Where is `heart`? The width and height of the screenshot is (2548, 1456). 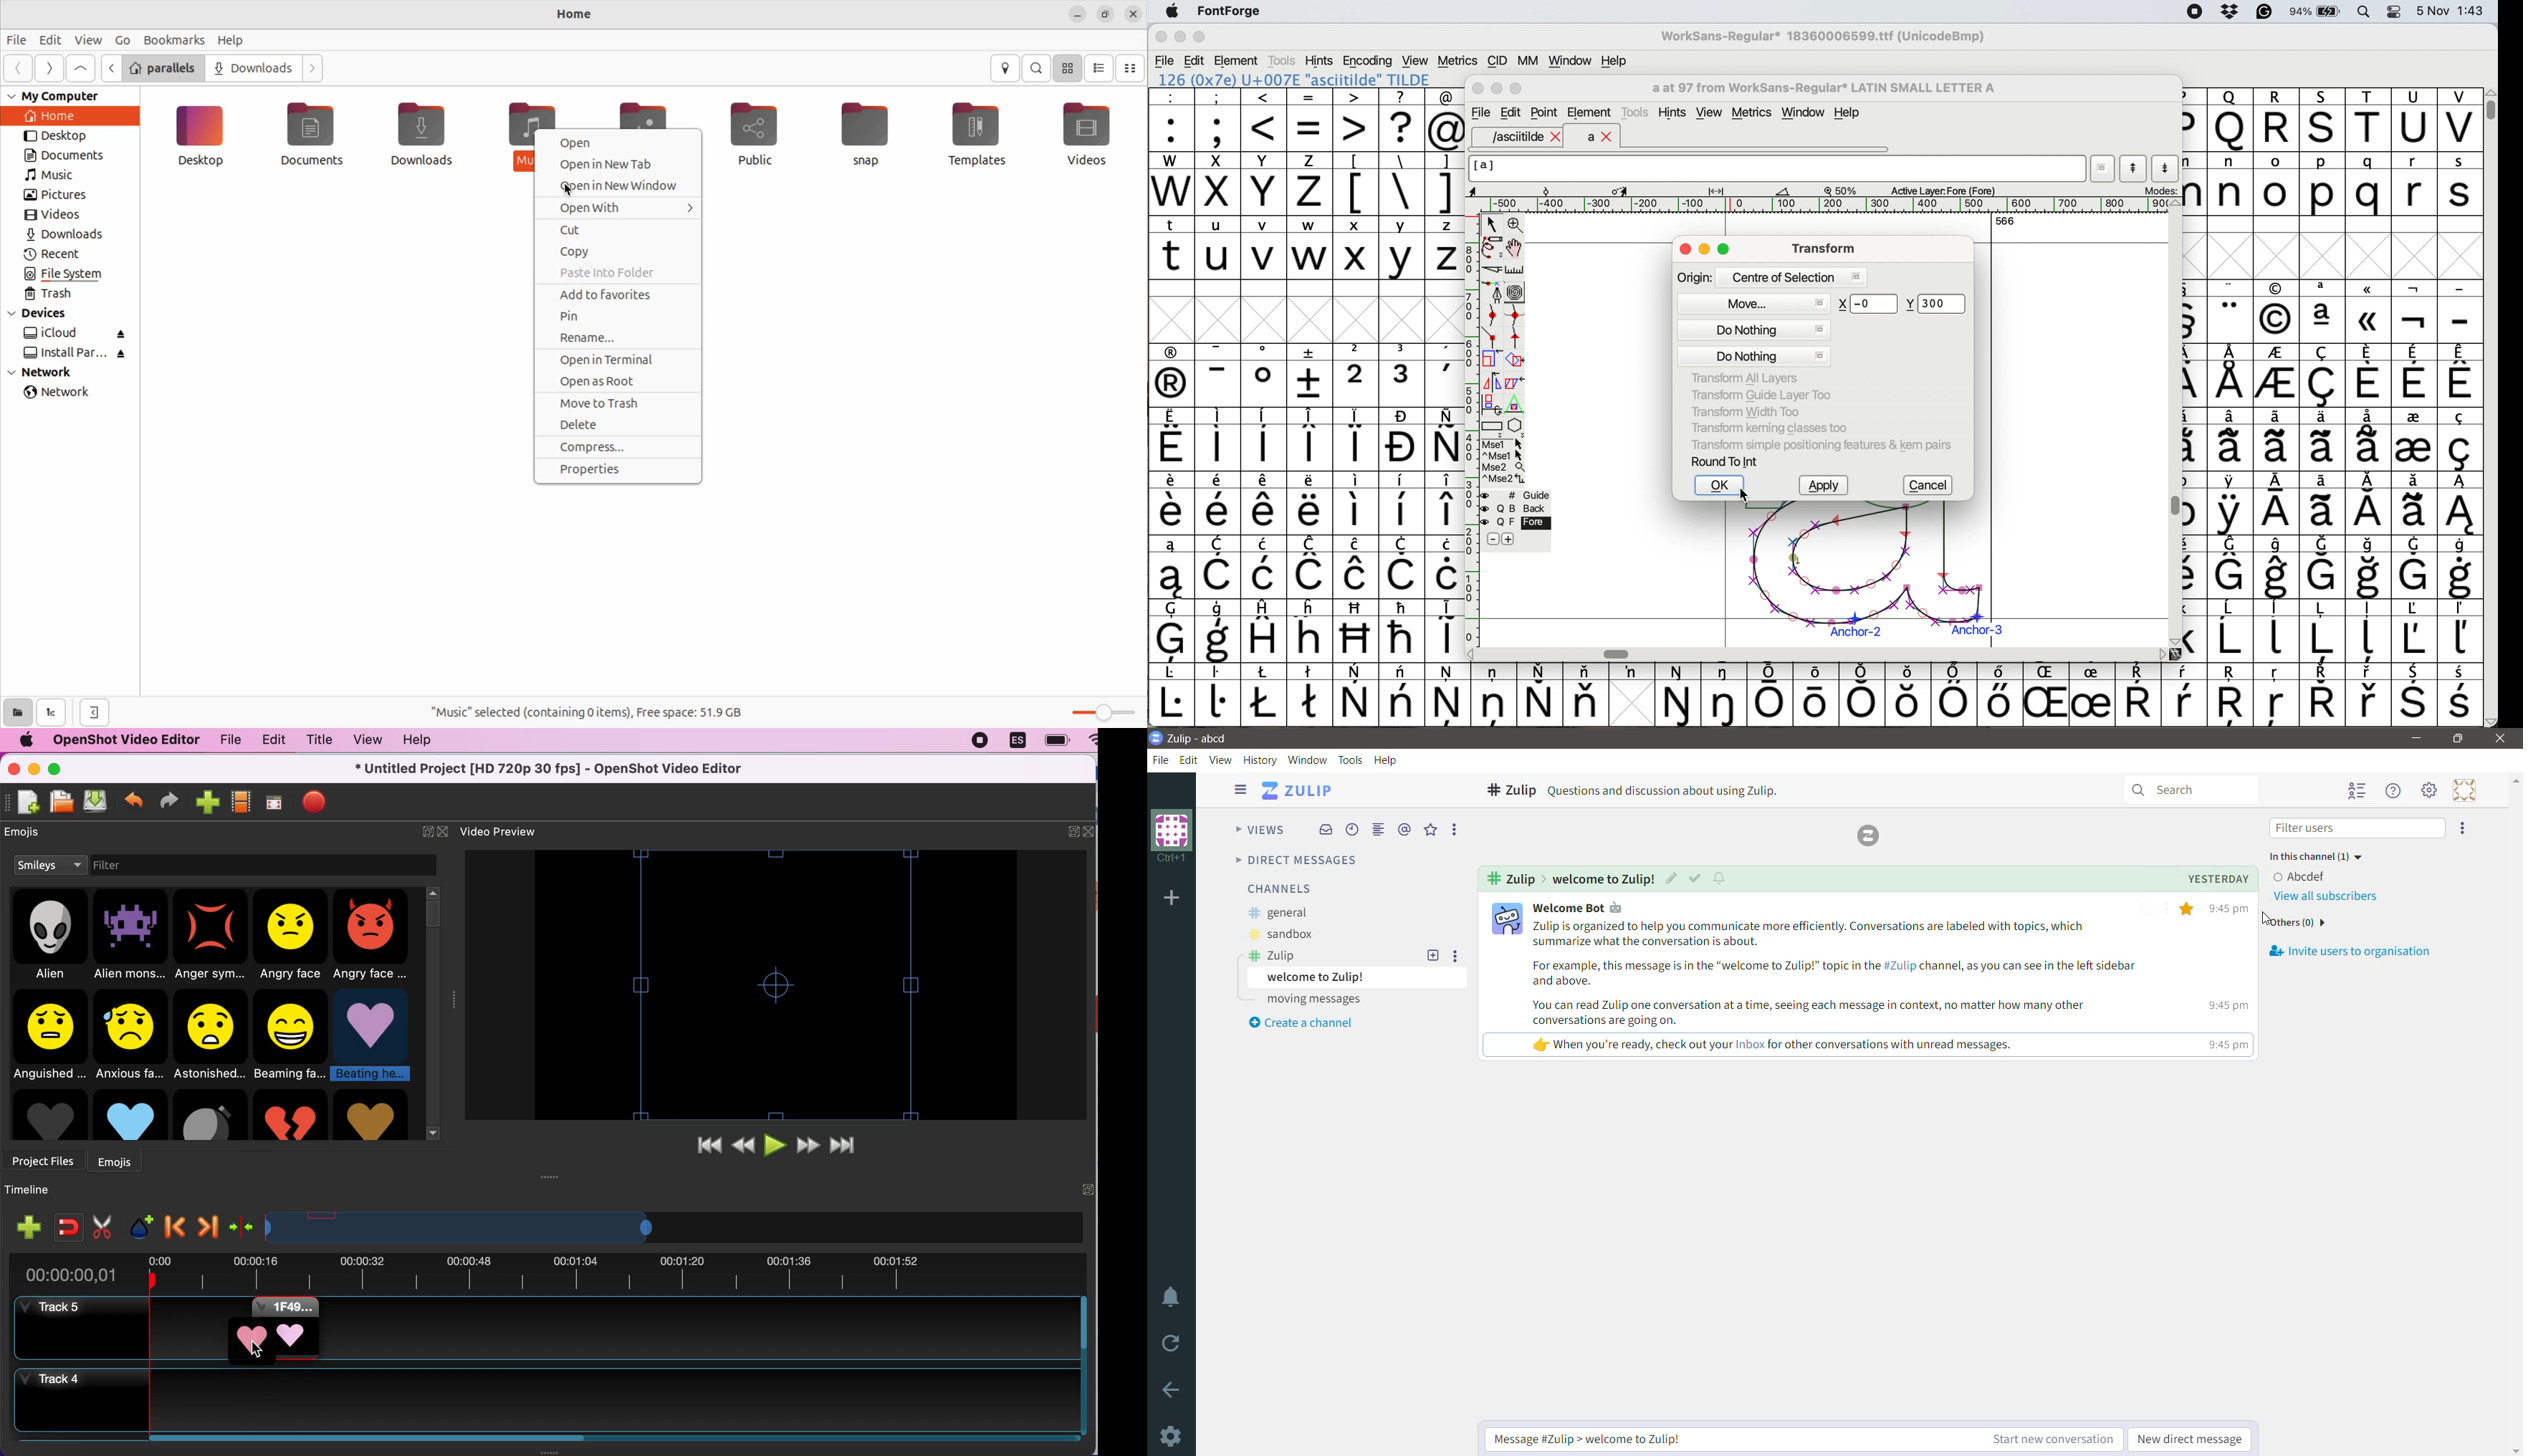 heart is located at coordinates (371, 1114).